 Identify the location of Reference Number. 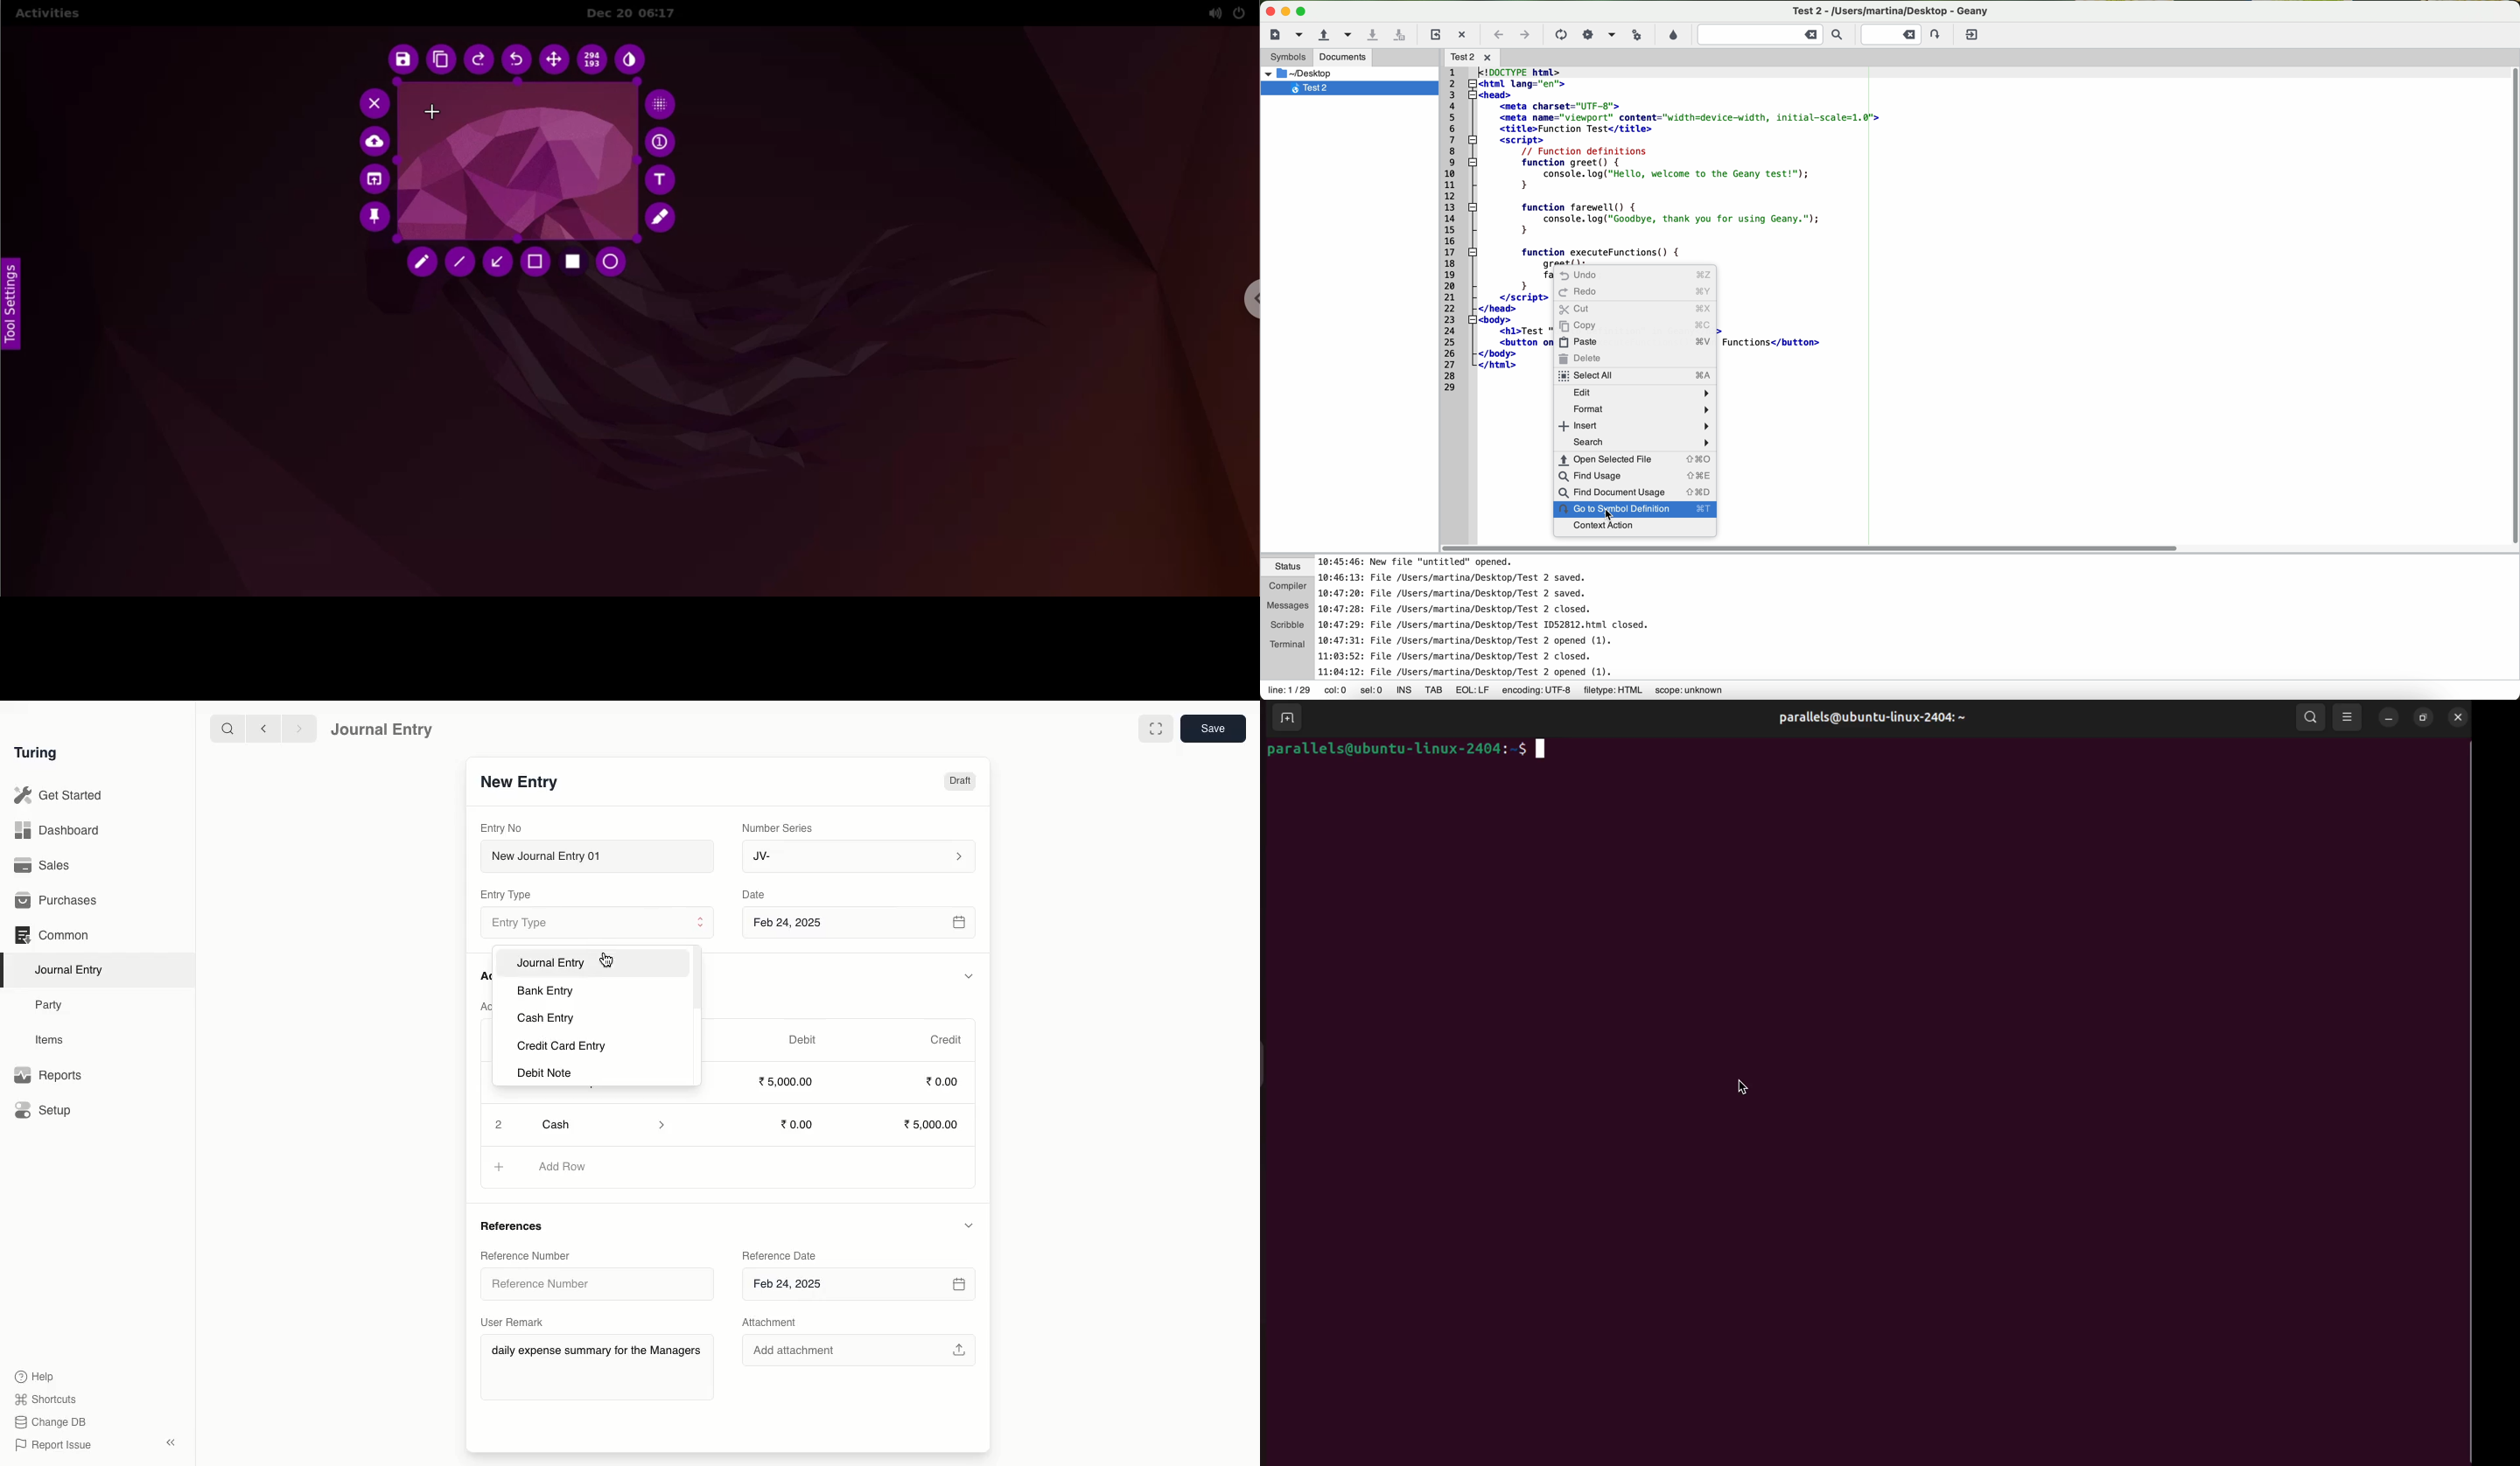
(586, 1282).